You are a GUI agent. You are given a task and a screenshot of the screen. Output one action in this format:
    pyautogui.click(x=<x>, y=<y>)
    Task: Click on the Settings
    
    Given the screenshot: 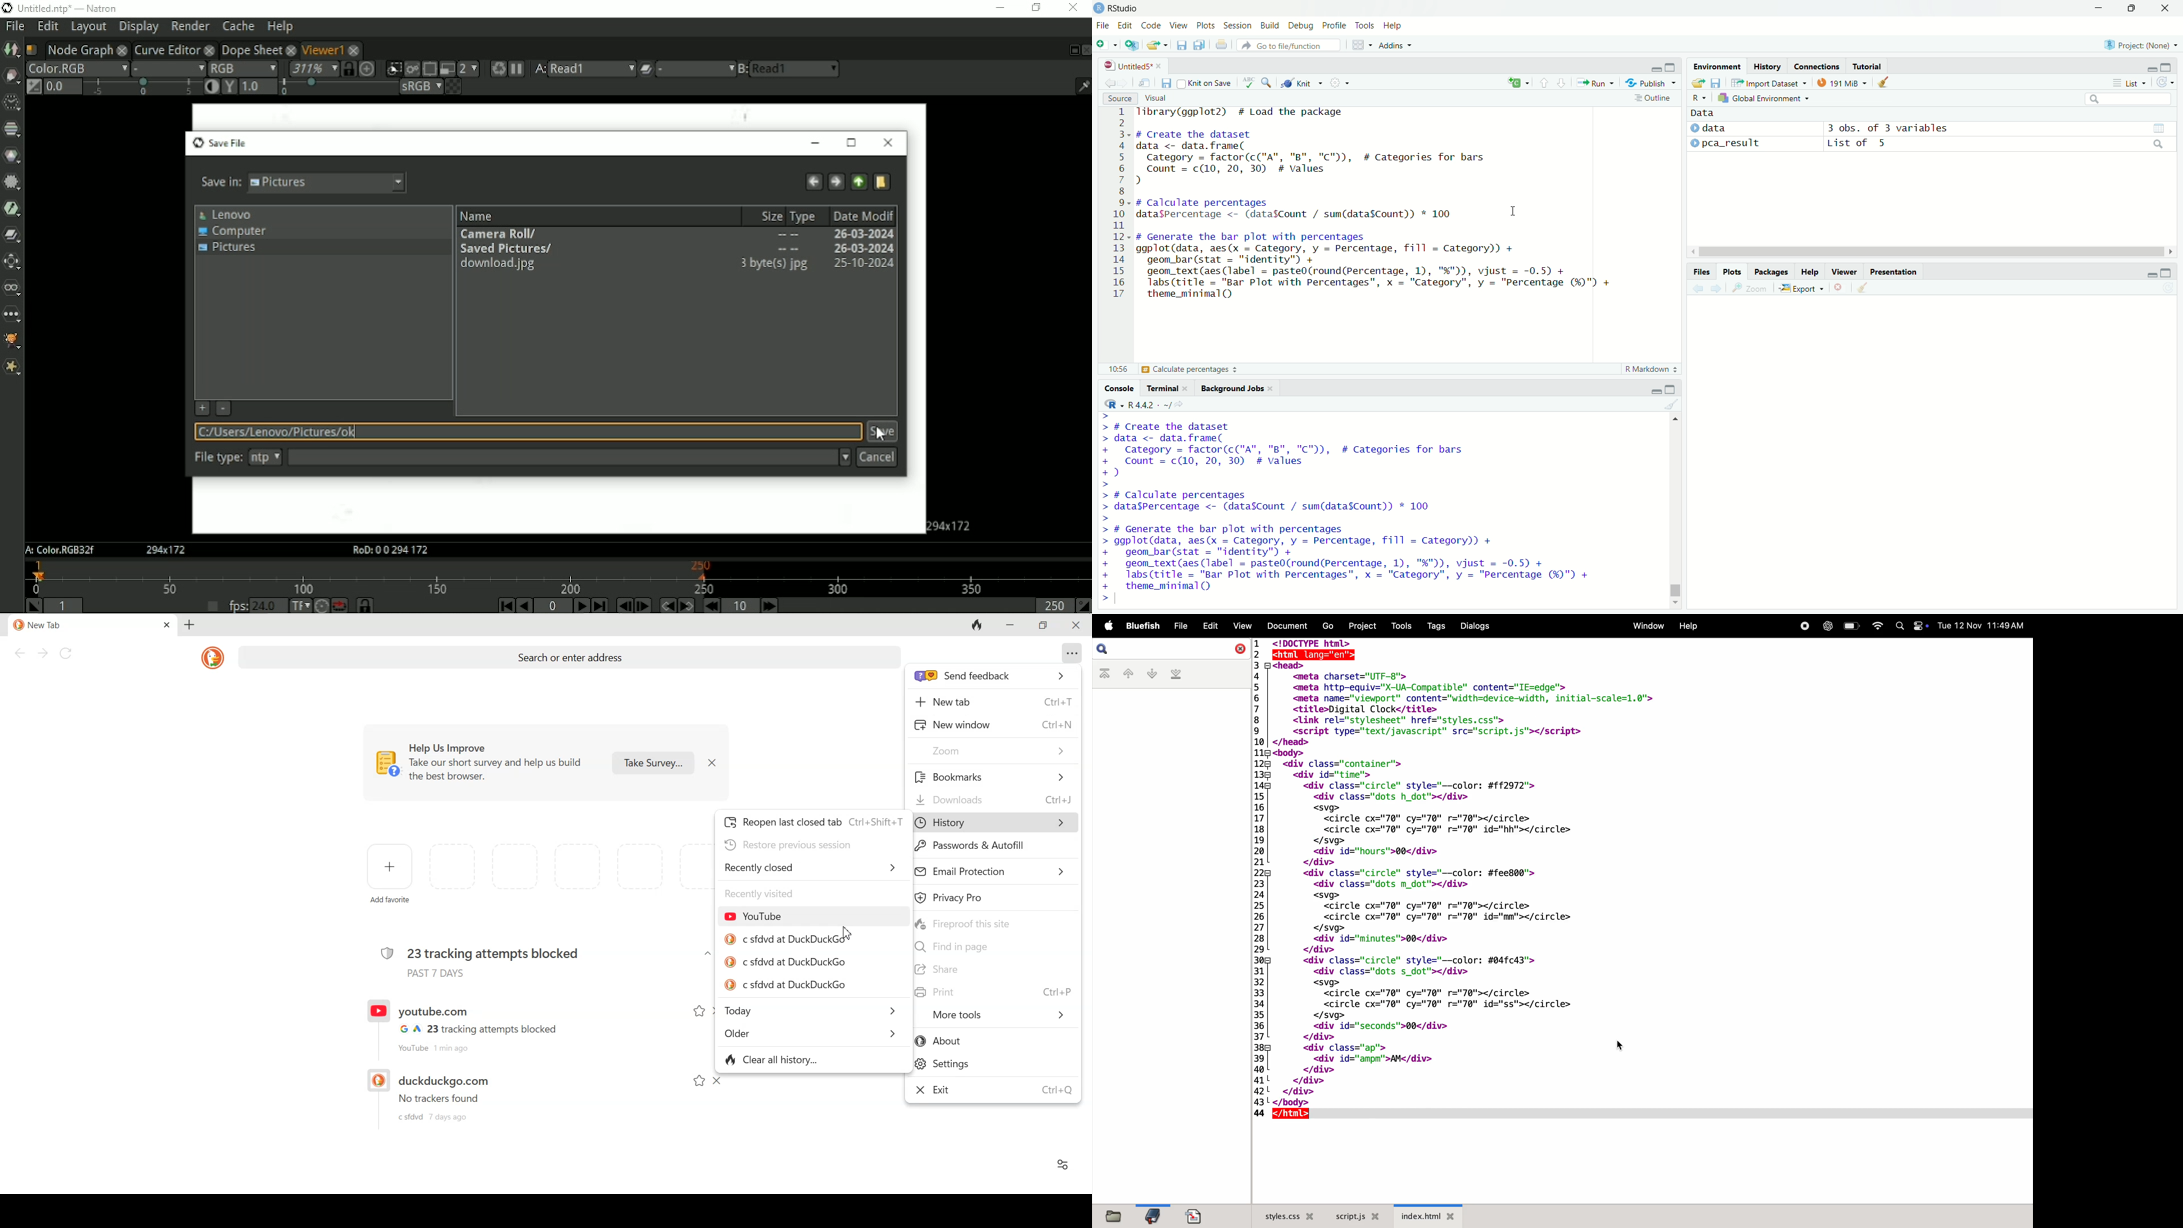 What is the action you would take?
    pyautogui.click(x=994, y=1064)
    